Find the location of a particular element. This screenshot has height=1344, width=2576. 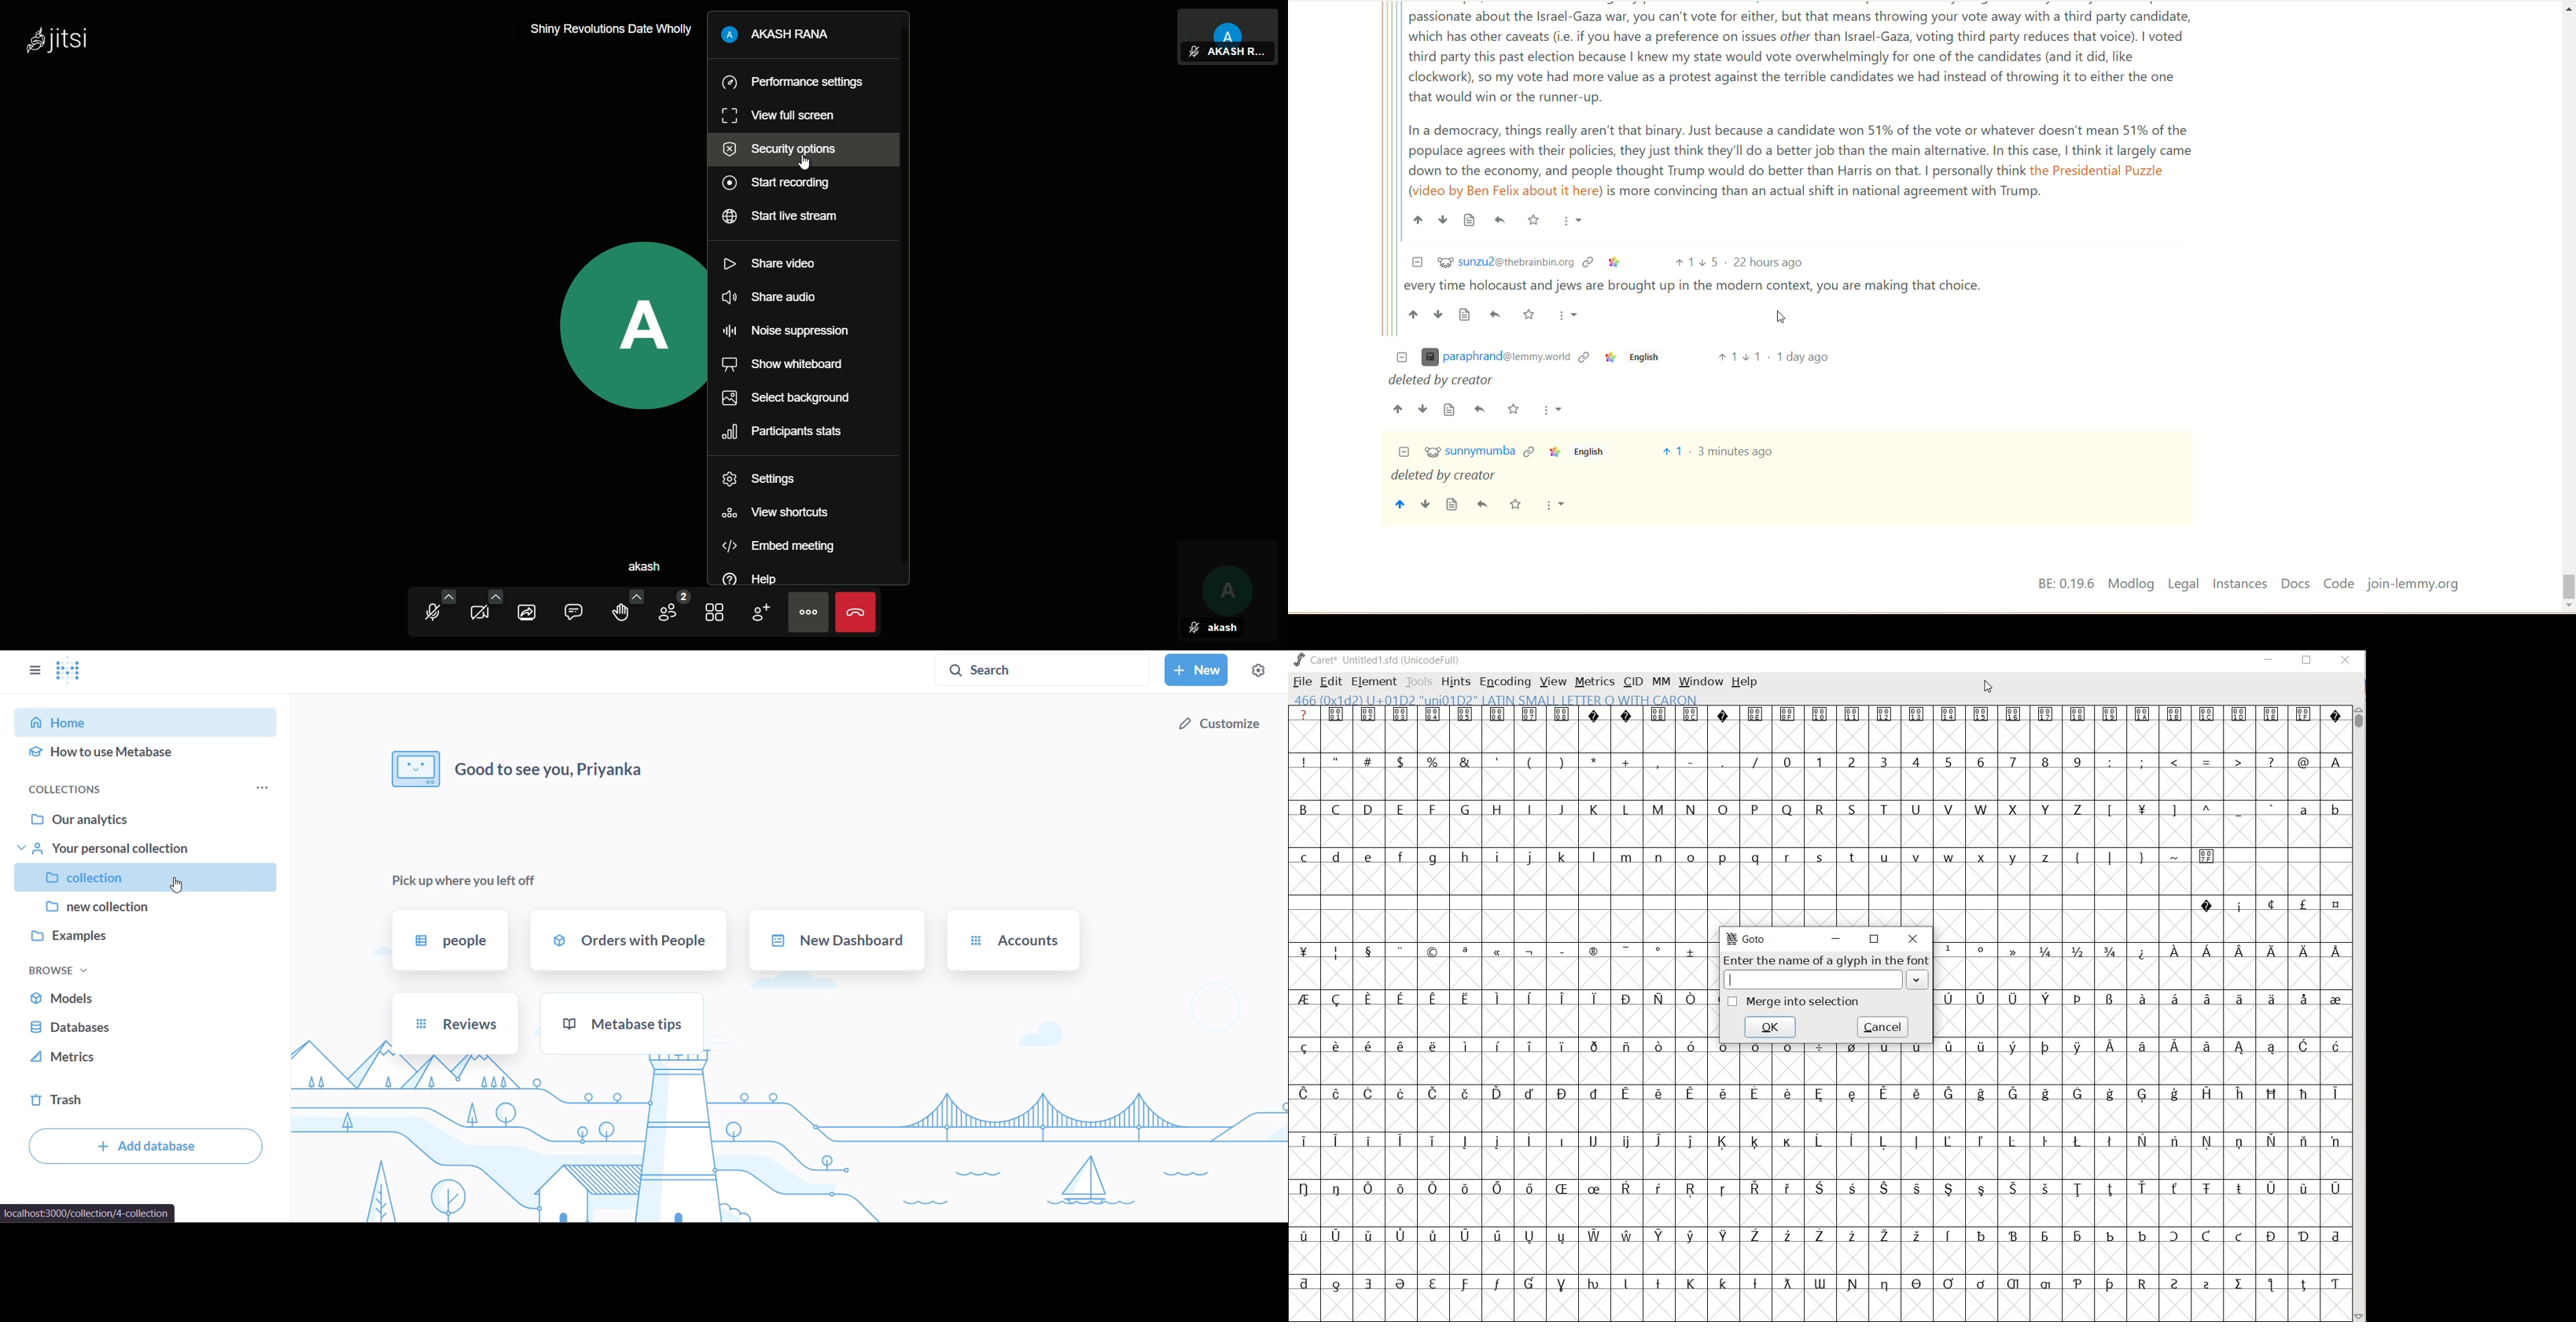

VIEW is located at coordinates (1553, 682).